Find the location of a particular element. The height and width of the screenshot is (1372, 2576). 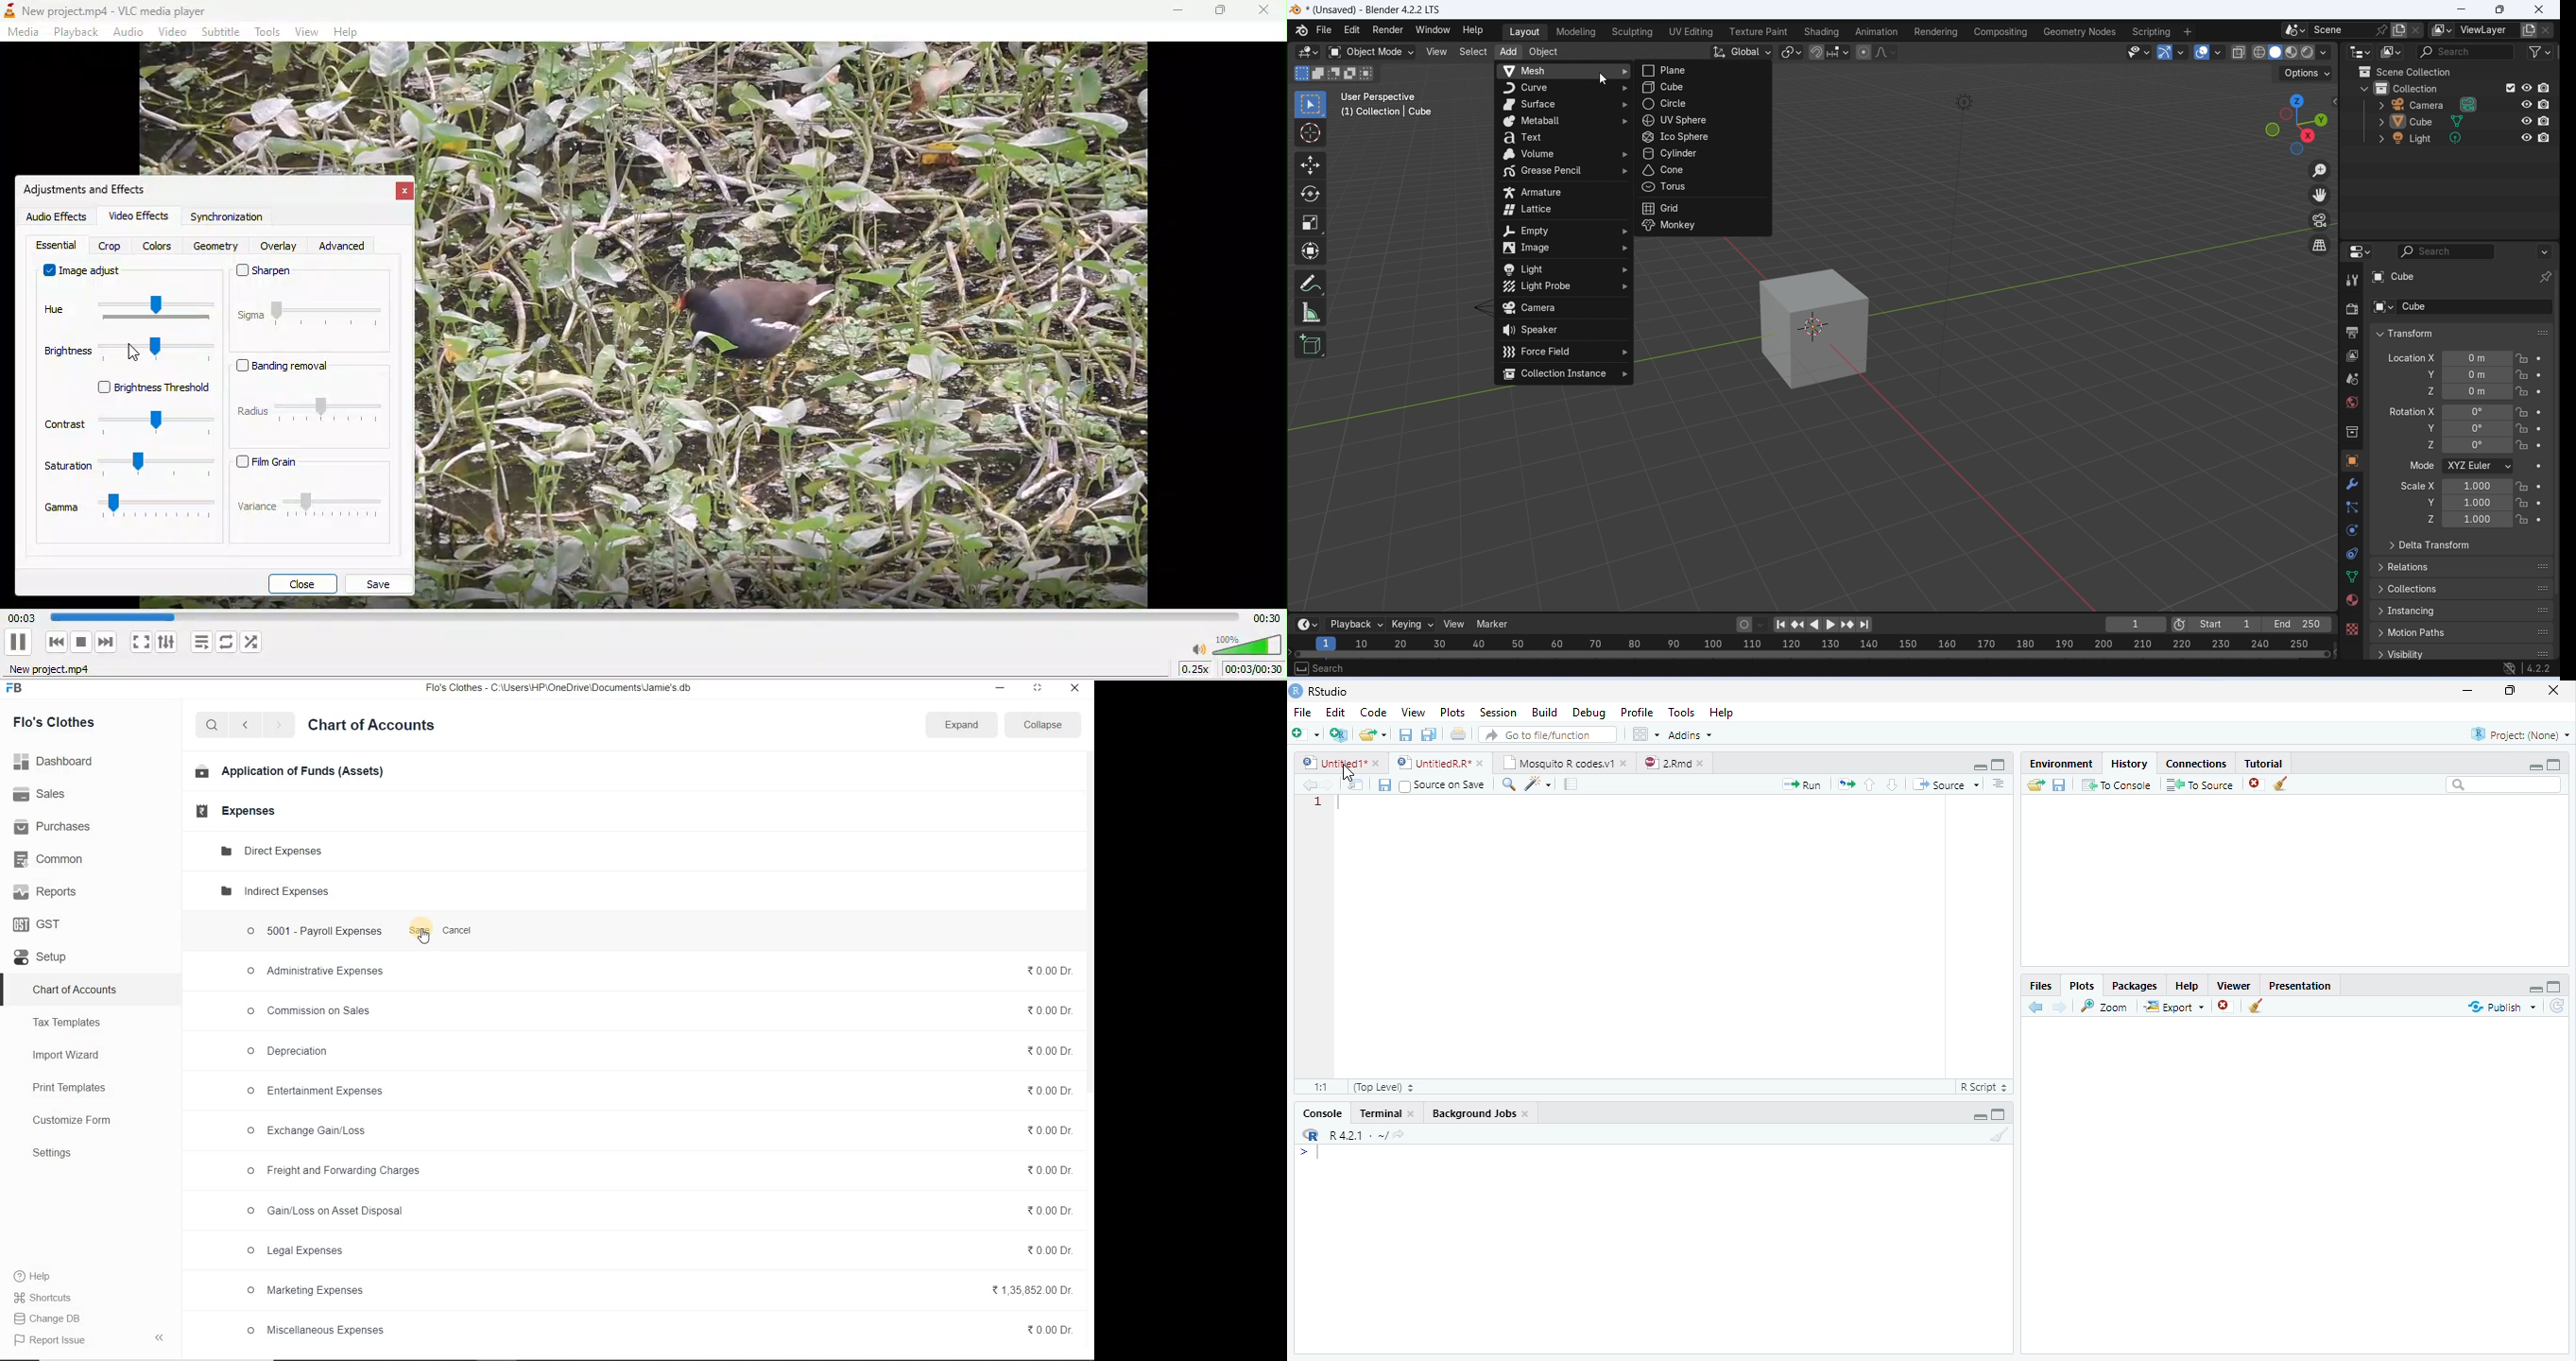

Zoom is located at coordinates (2105, 1006).